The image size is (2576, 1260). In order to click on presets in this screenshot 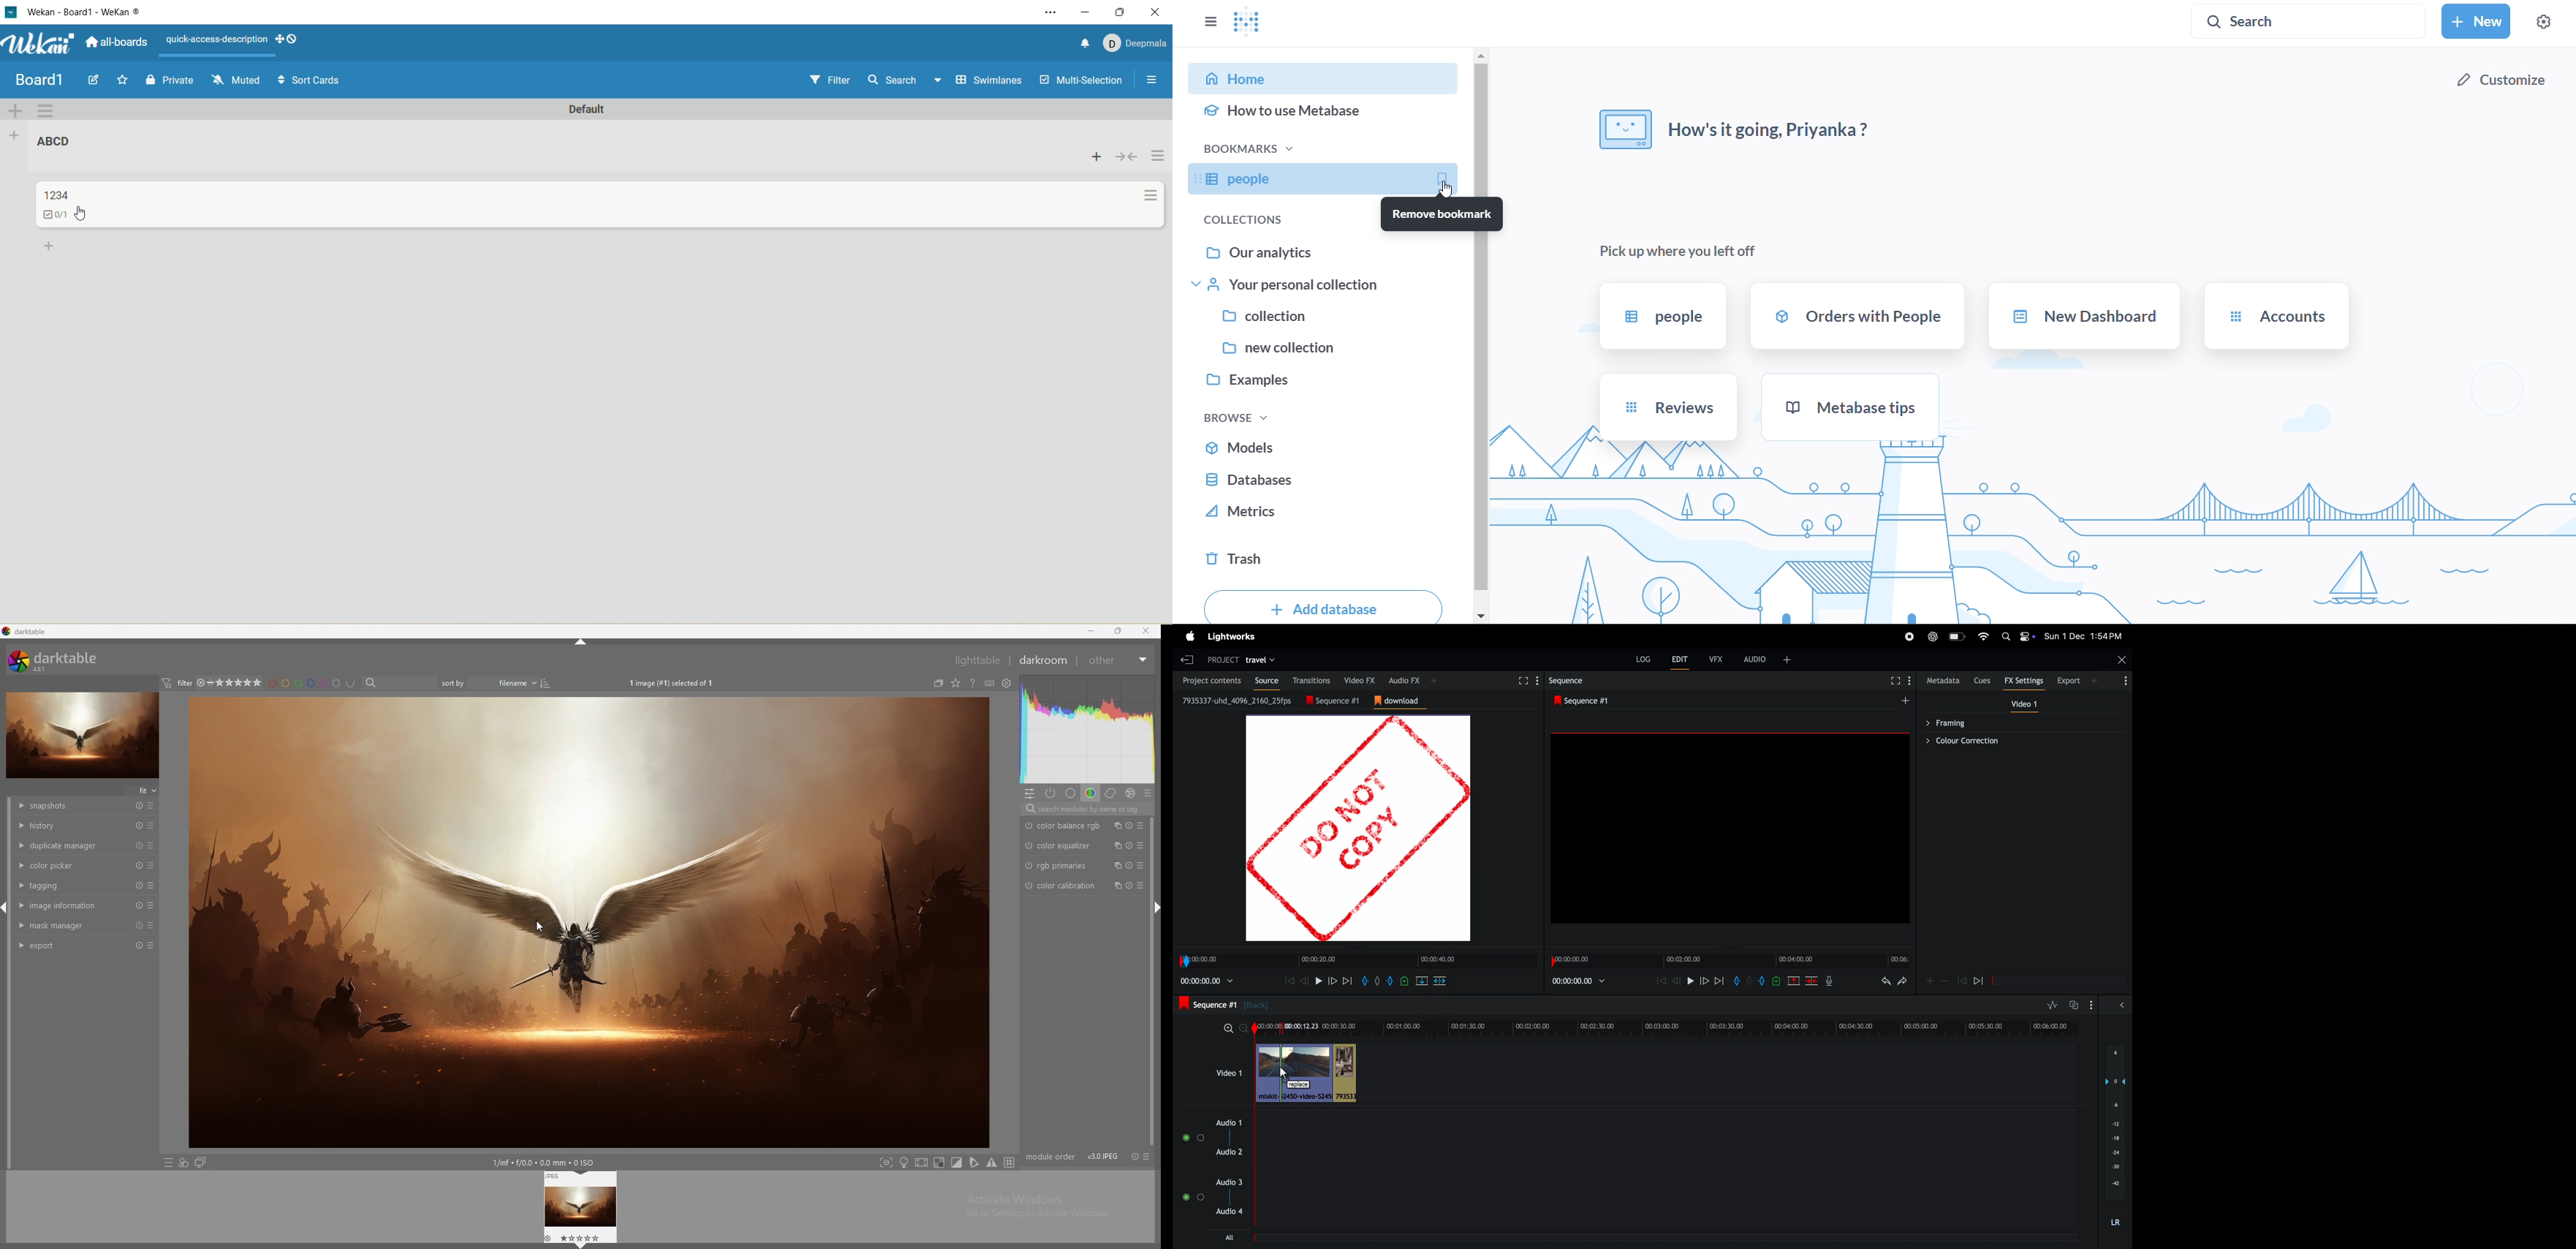, I will do `click(1144, 825)`.